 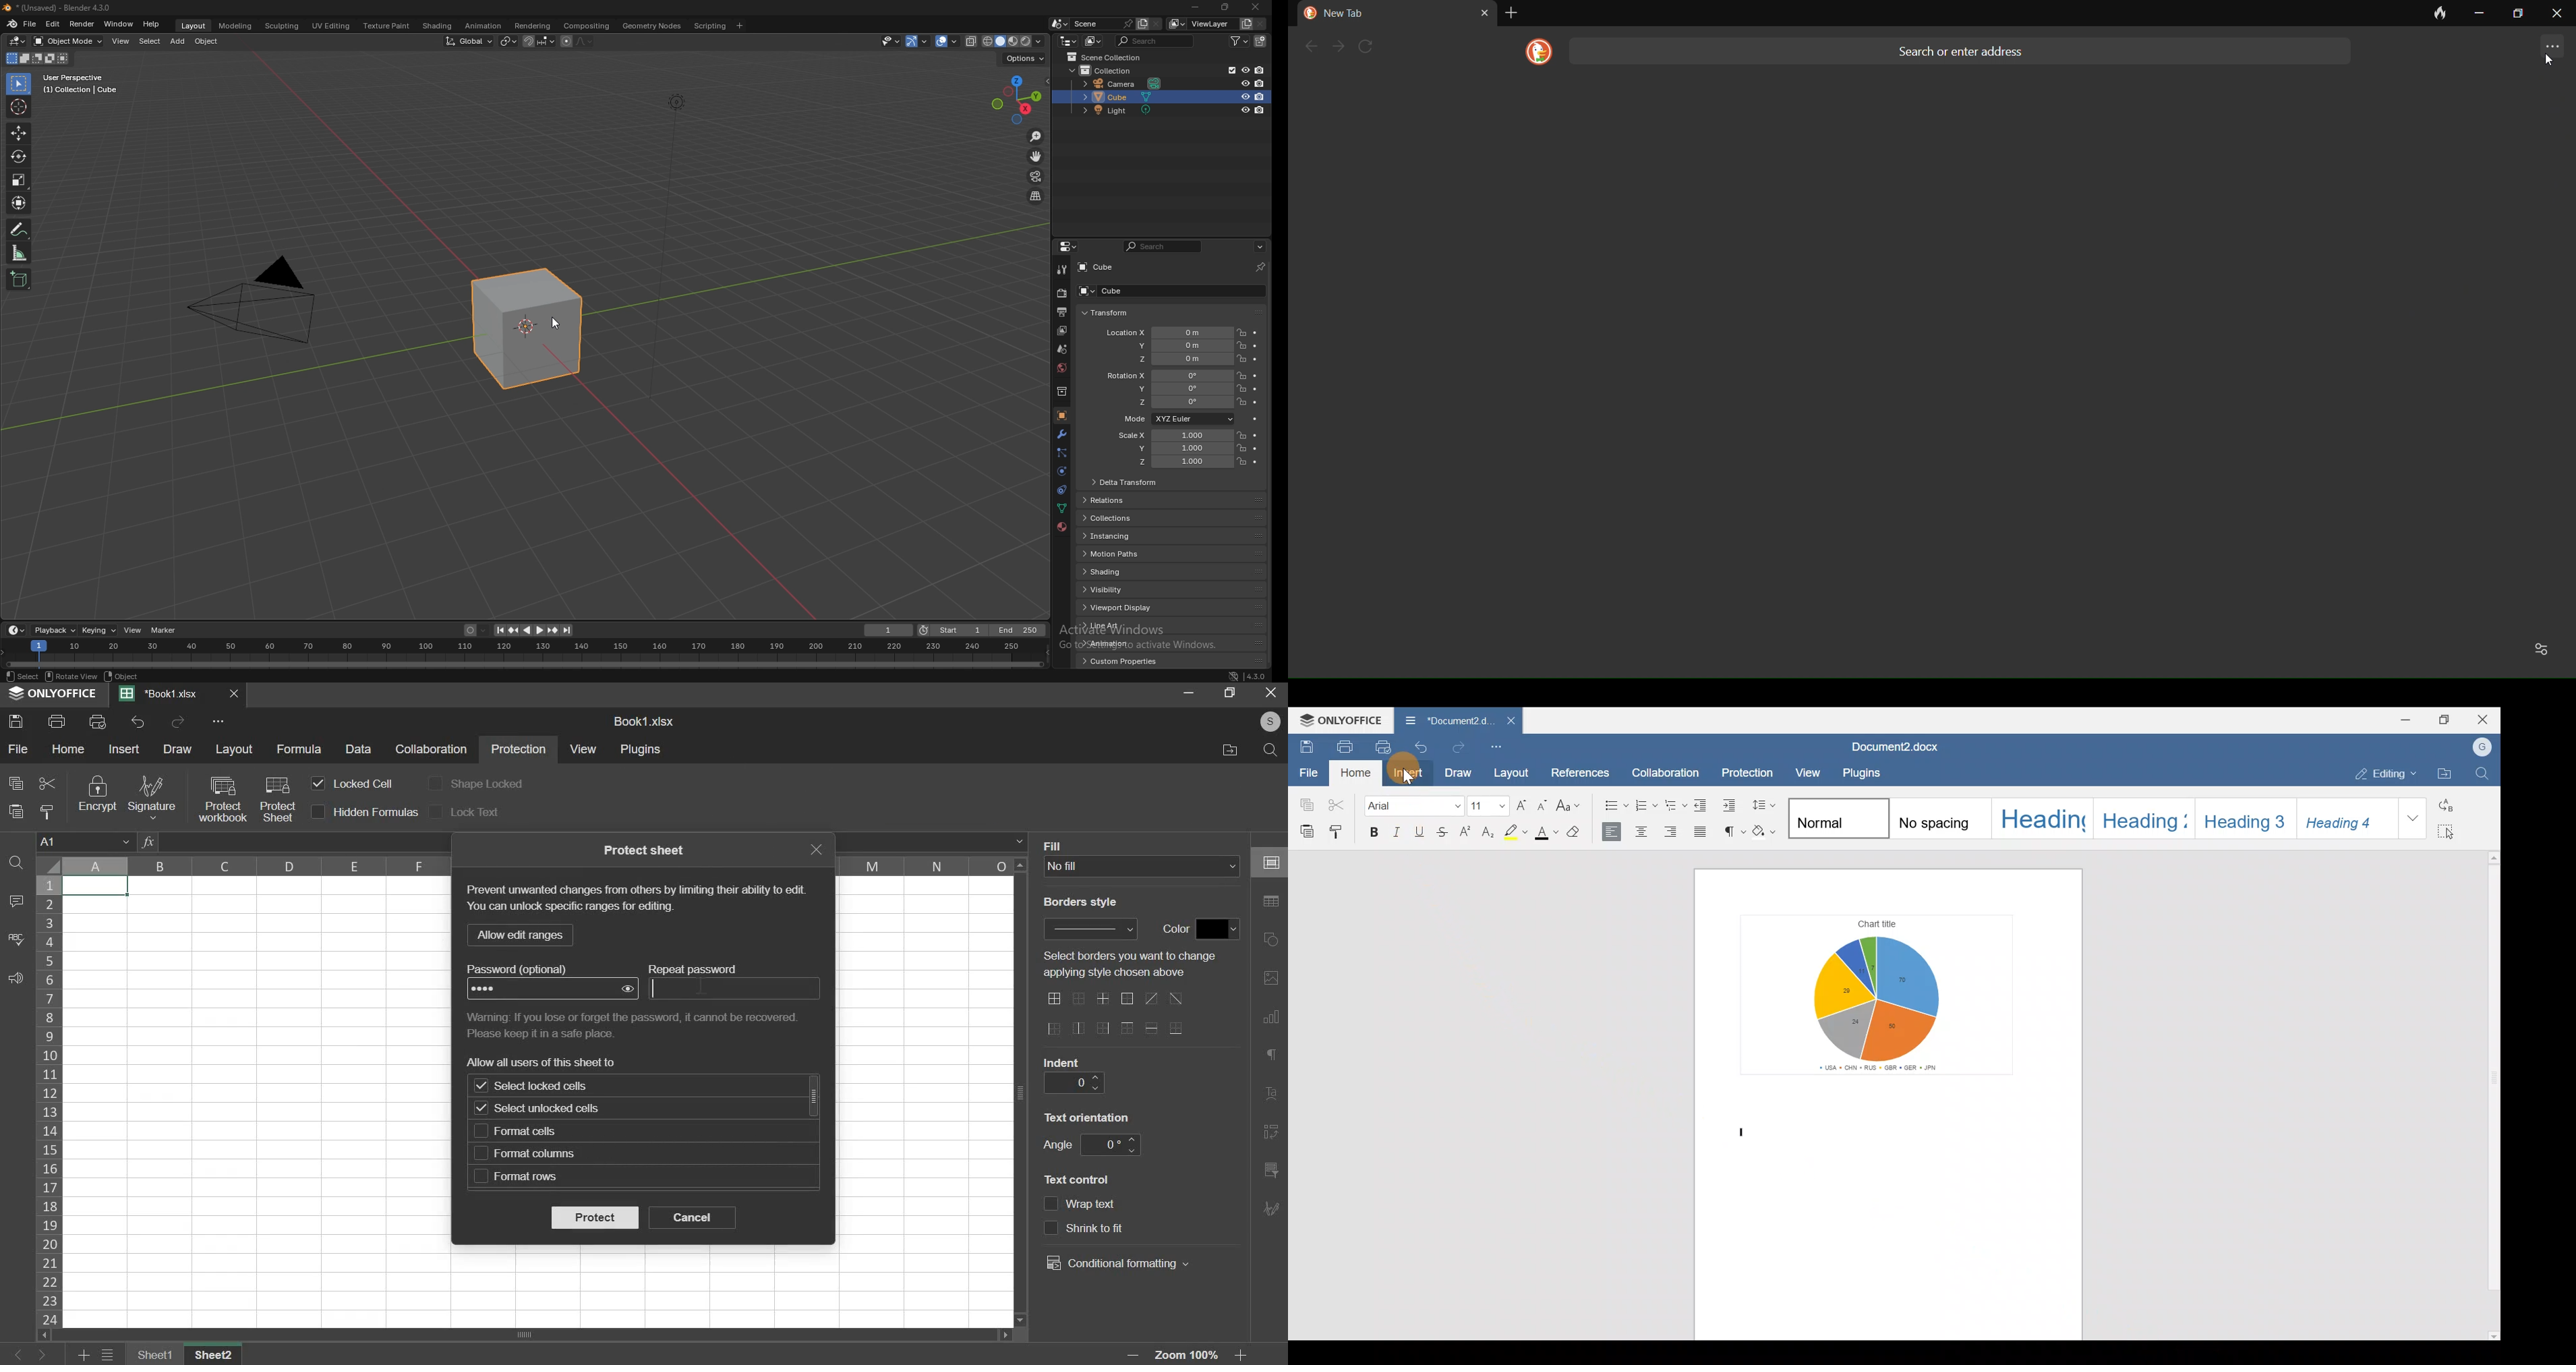 What do you see at coordinates (1189, 692) in the screenshot?
I see `Restore down` at bounding box center [1189, 692].